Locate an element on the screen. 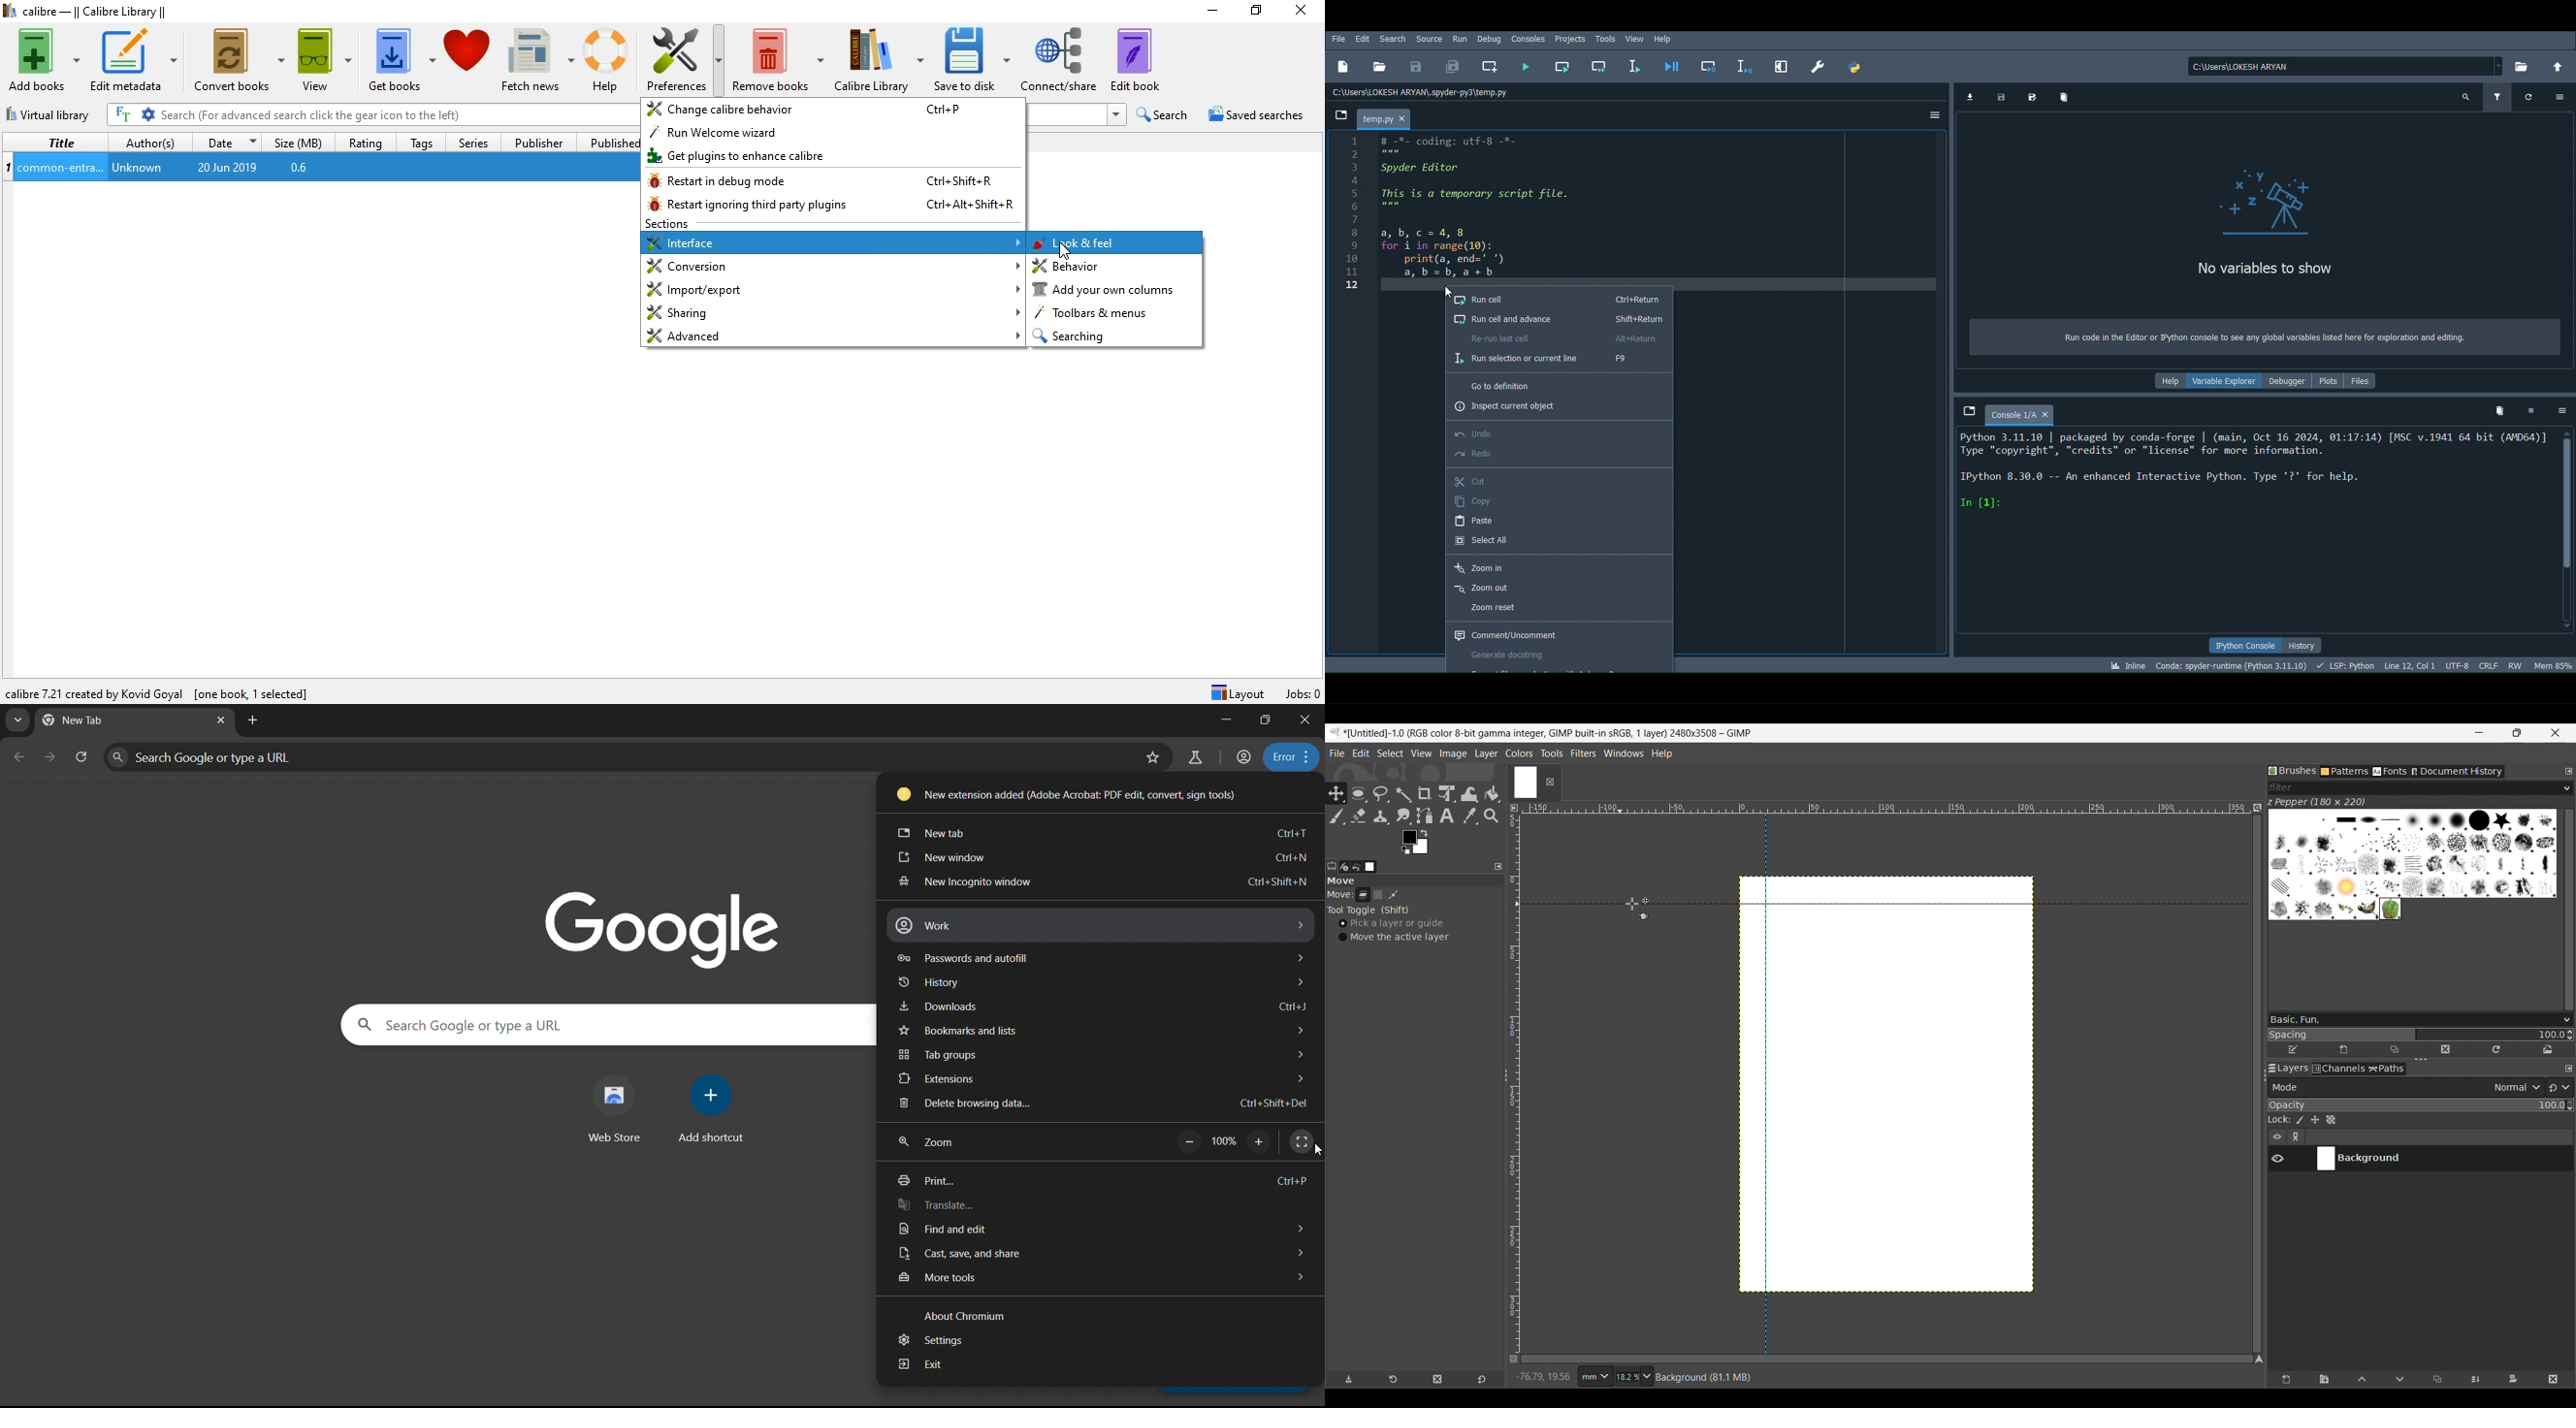  Options is located at coordinates (2562, 413).